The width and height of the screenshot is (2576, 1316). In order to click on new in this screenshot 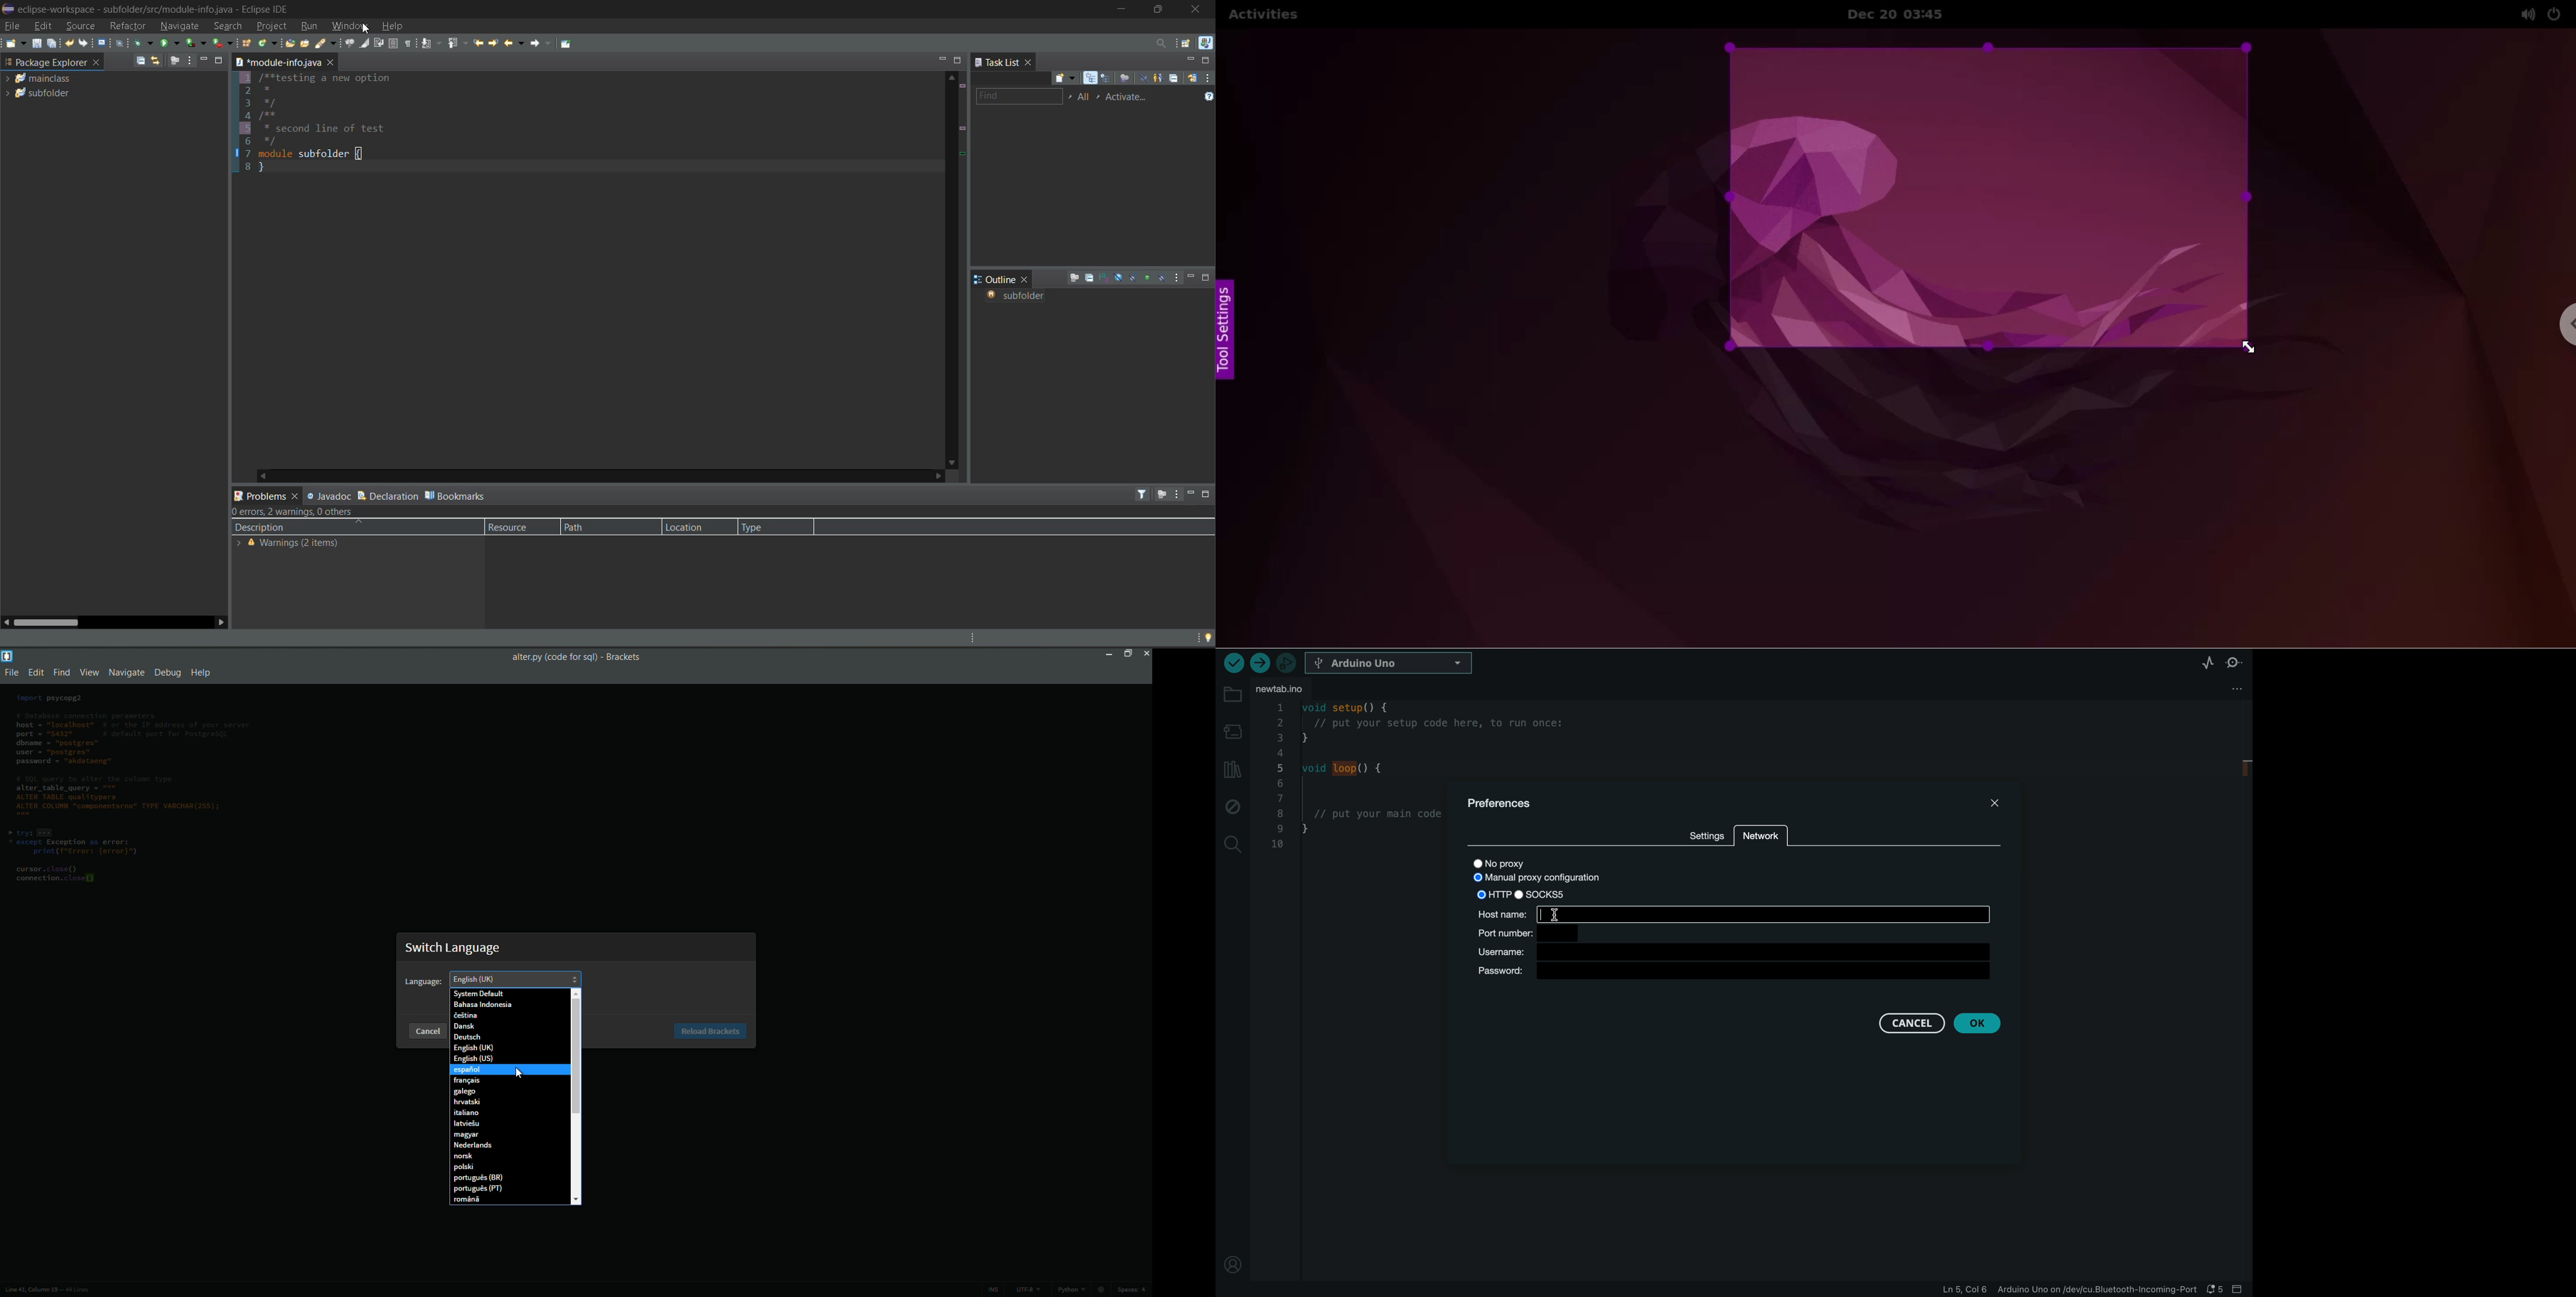, I will do `click(15, 43)`.